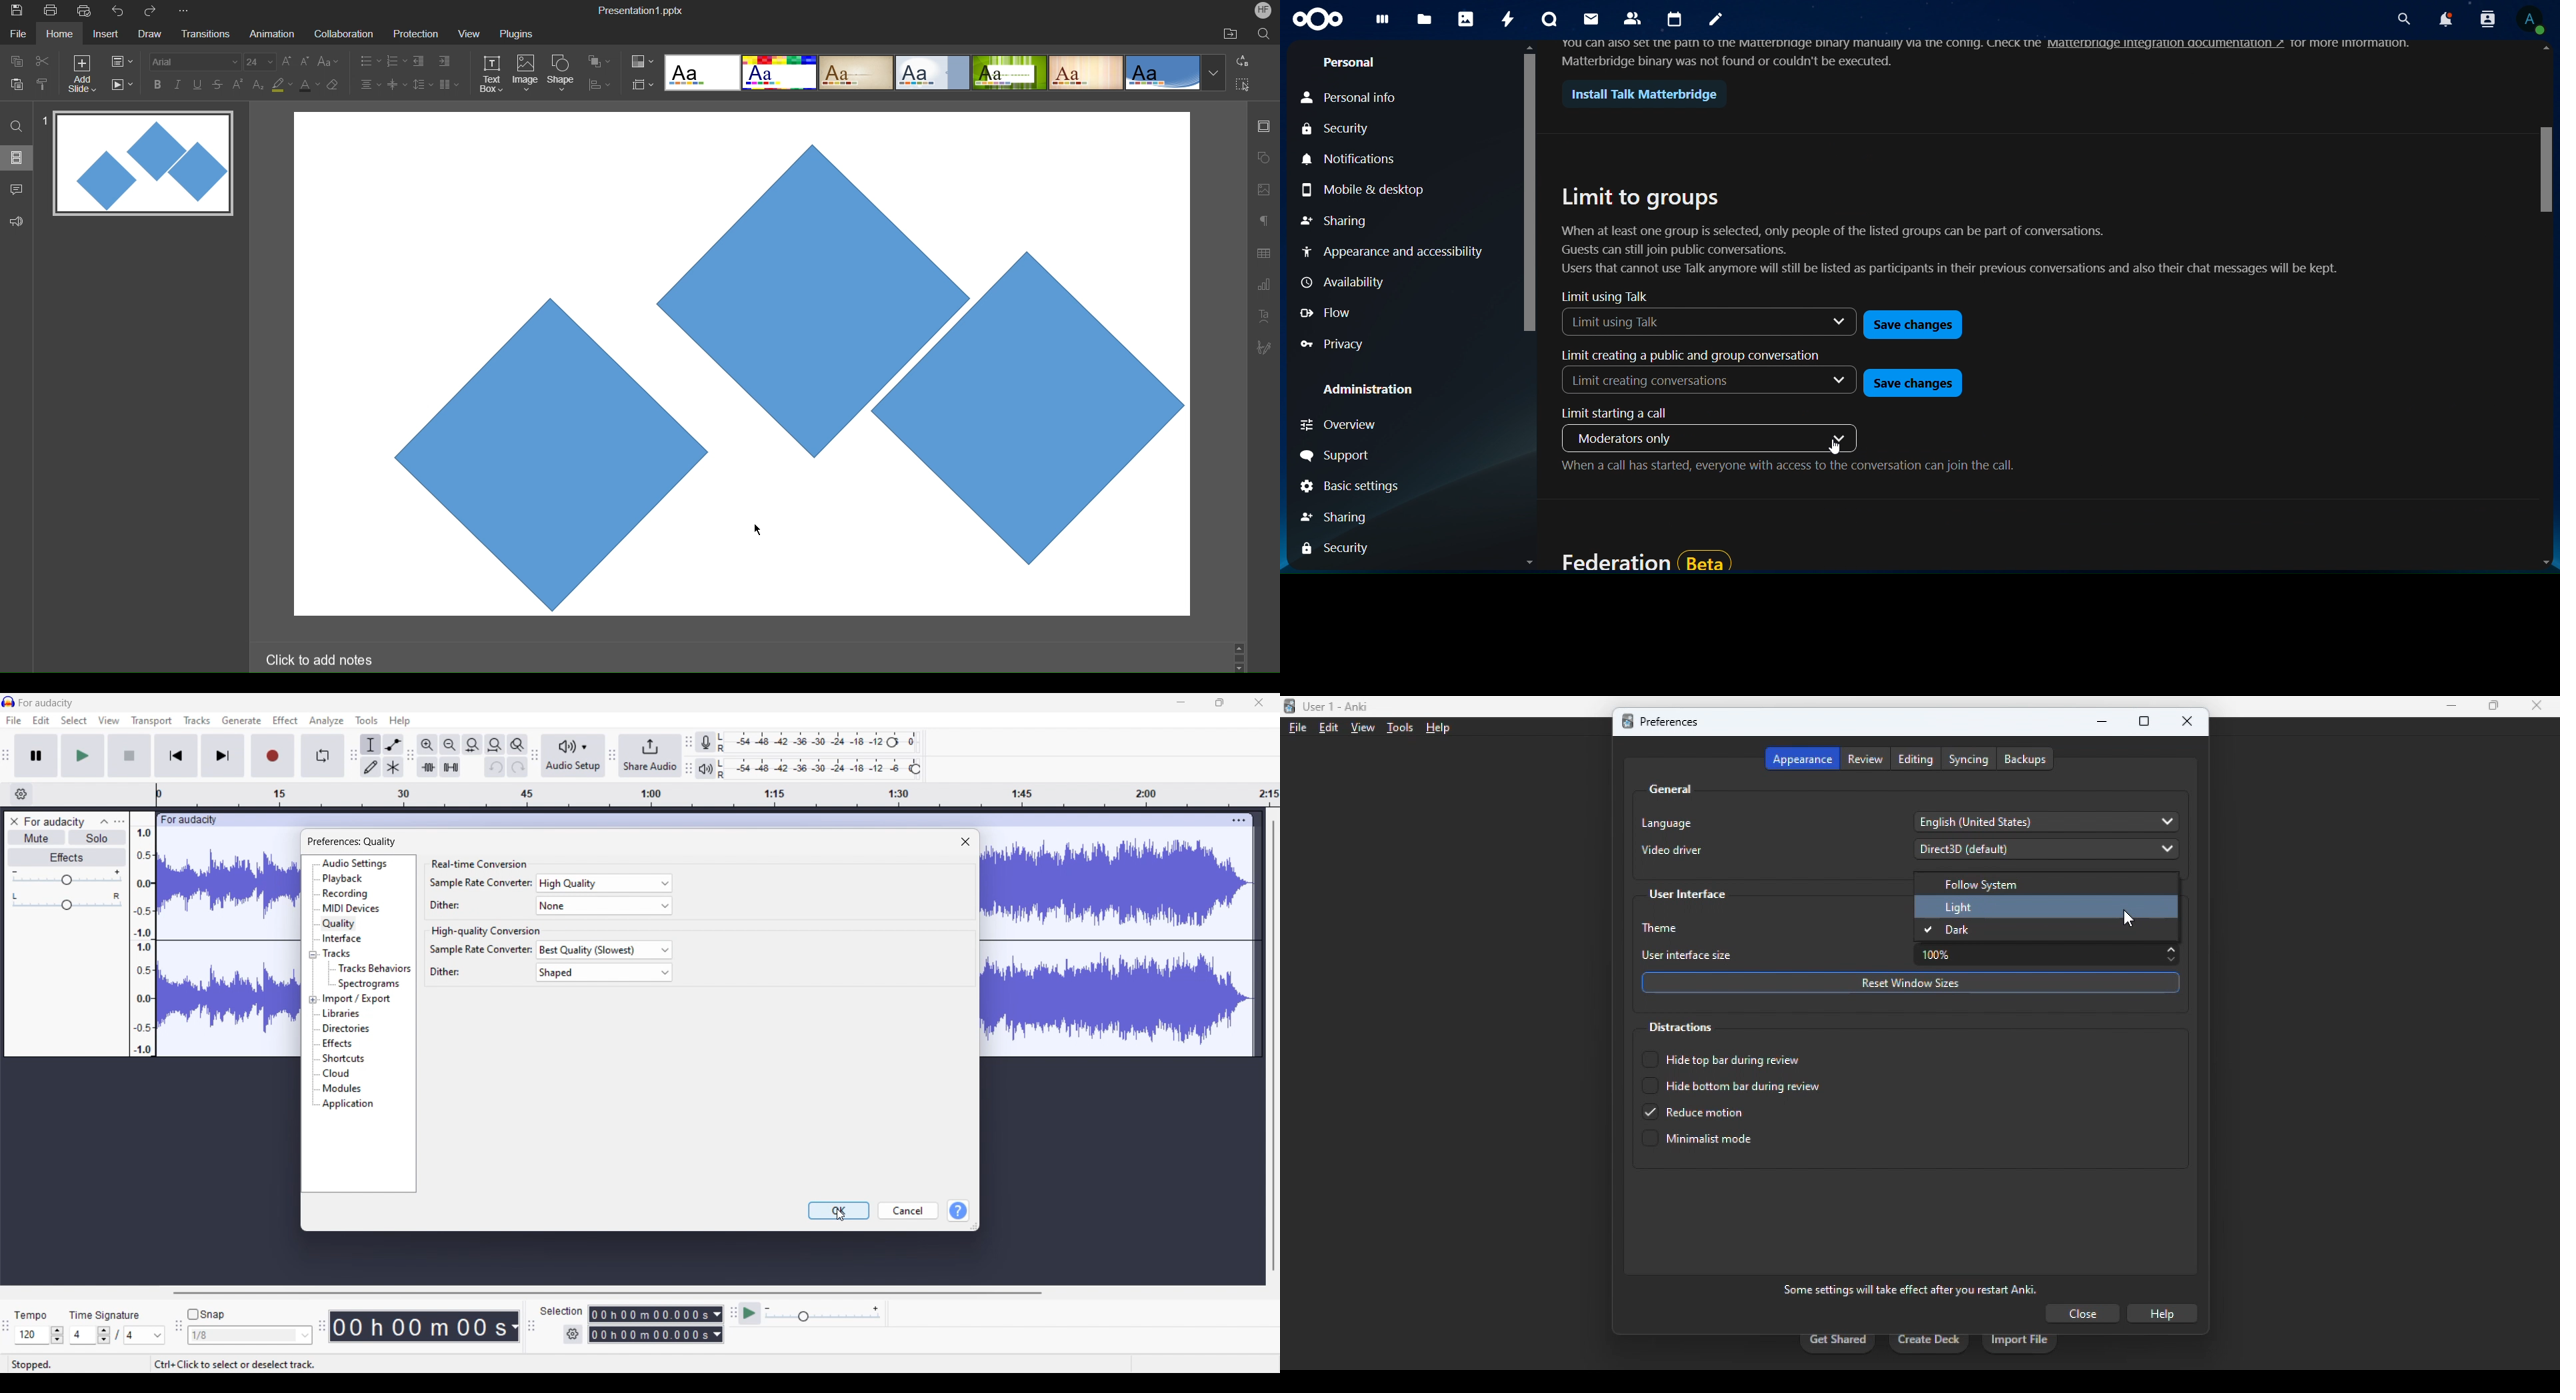 The width and height of the screenshot is (2576, 1400). I want to click on Skip/Select to end, so click(223, 756).